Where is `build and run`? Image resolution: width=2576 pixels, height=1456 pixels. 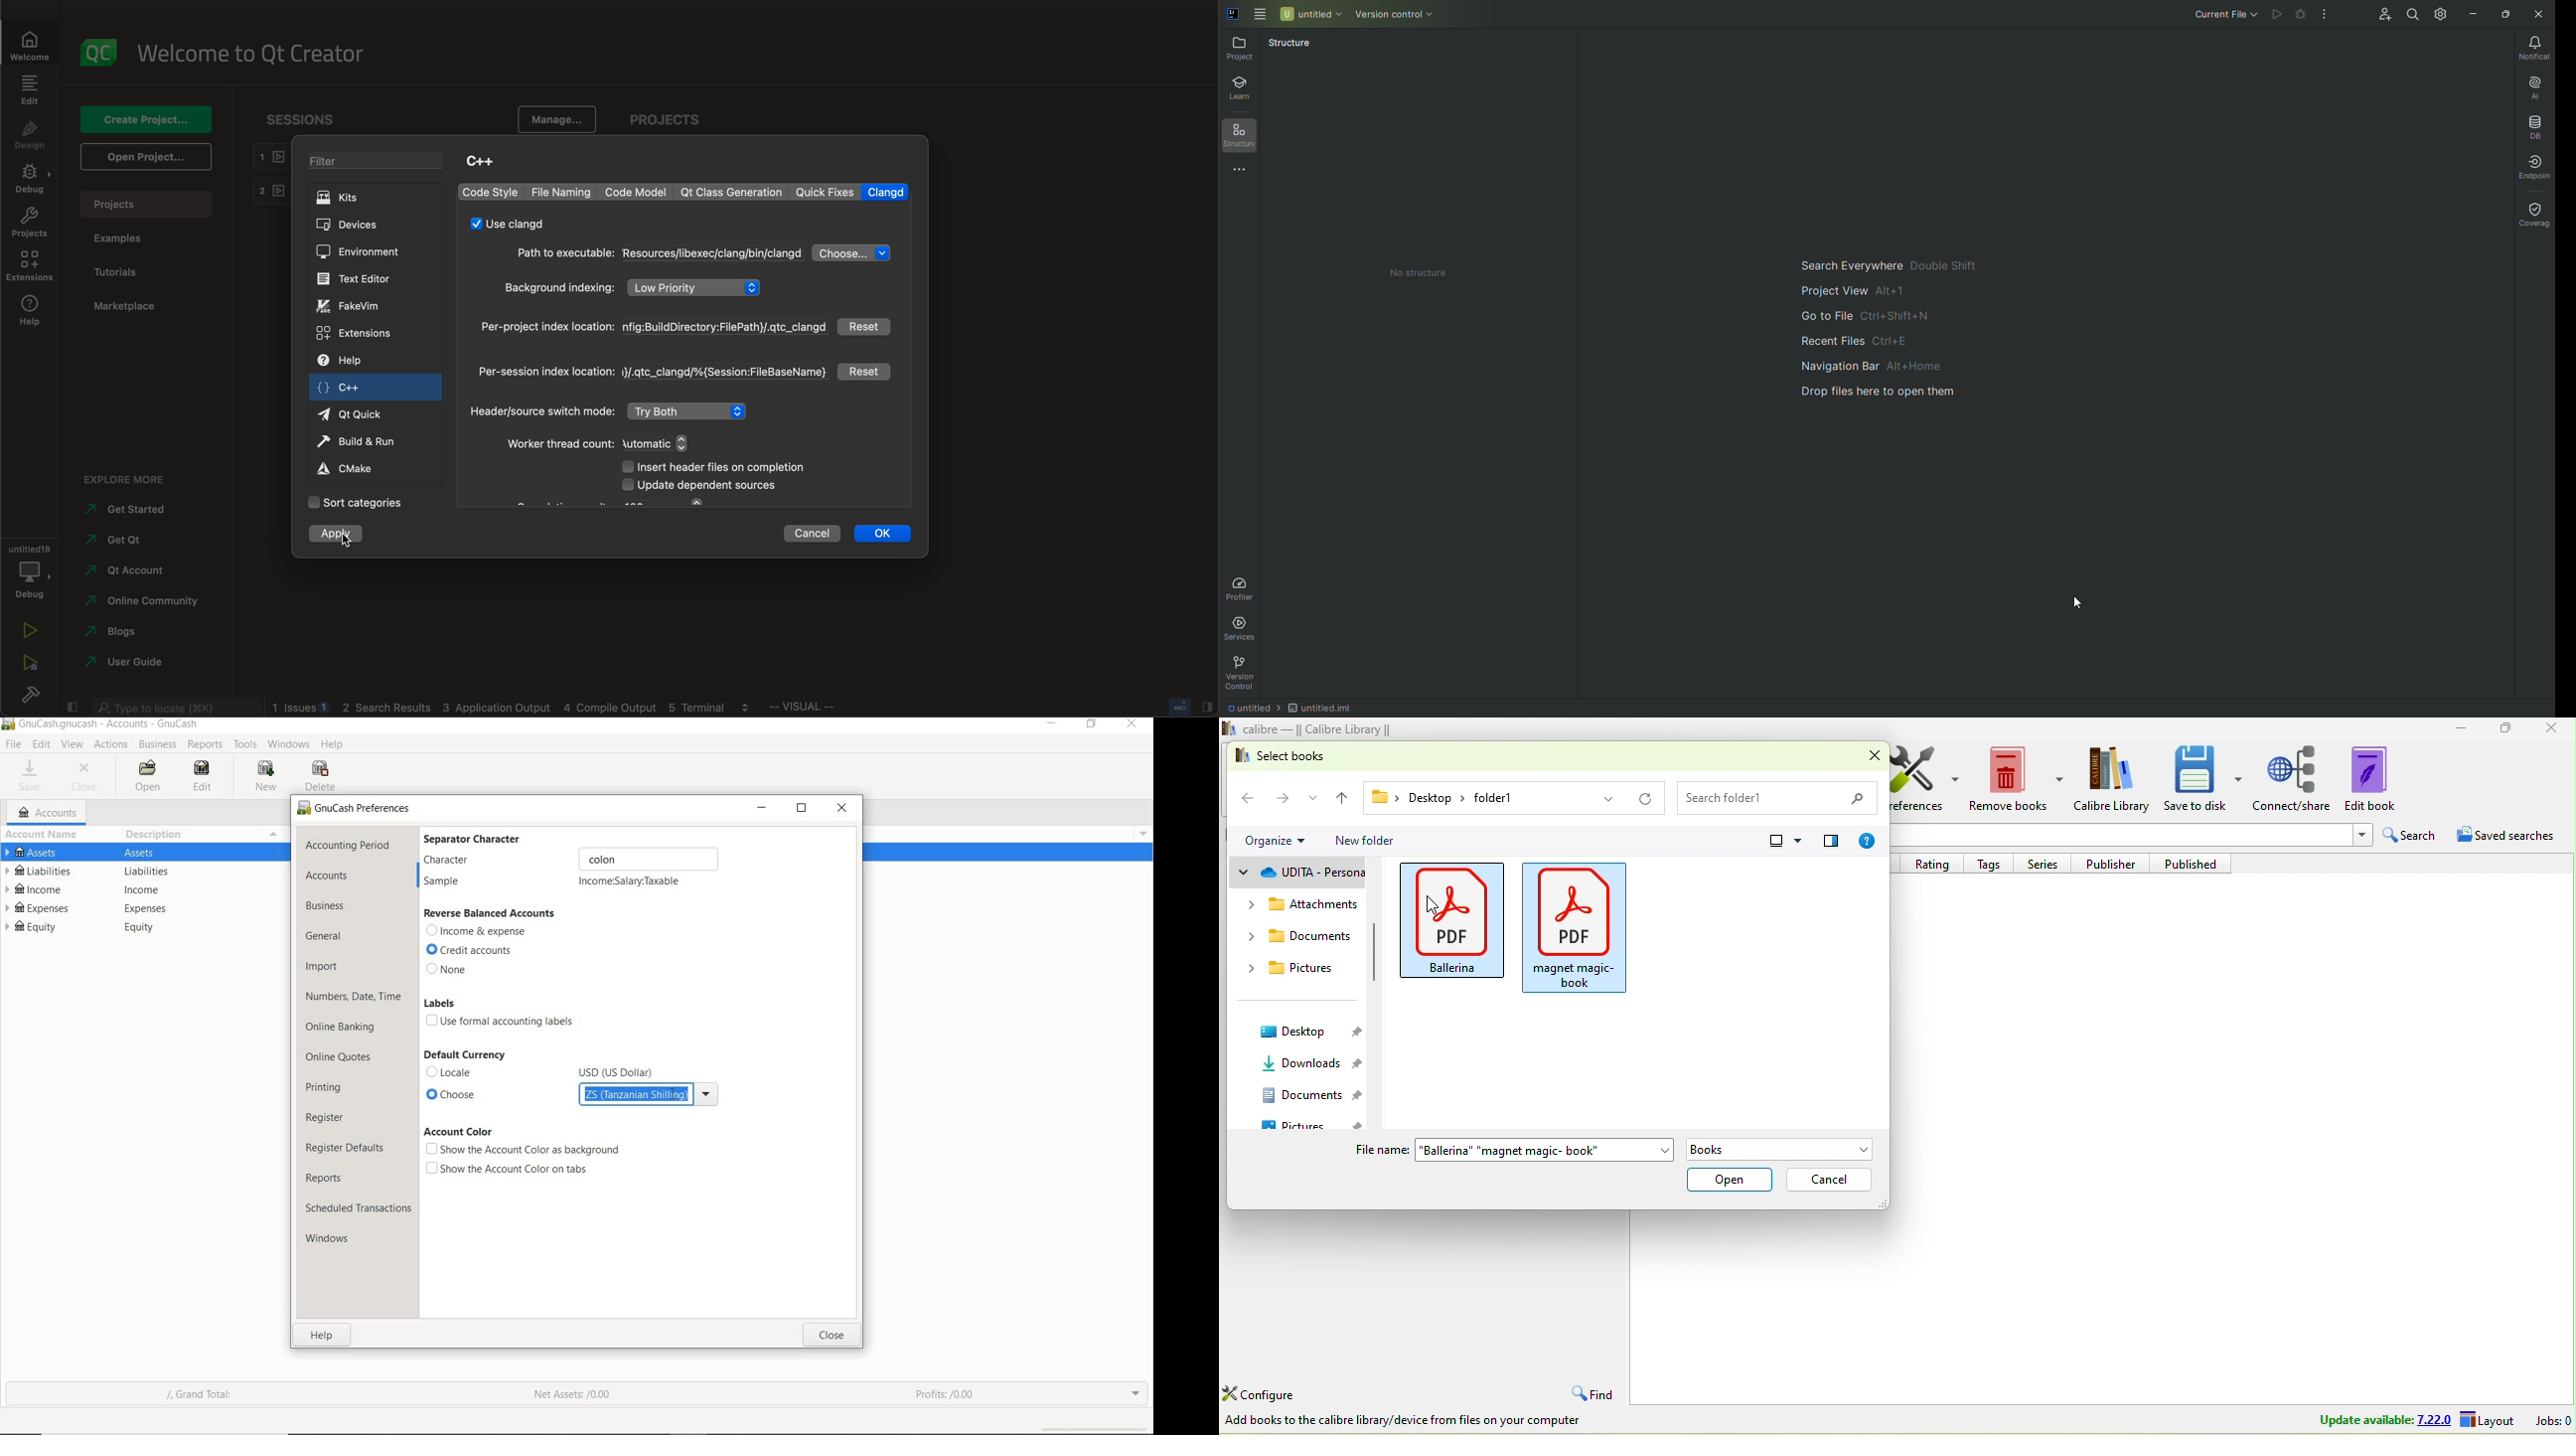
build and run is located at coordinates (365, 440).